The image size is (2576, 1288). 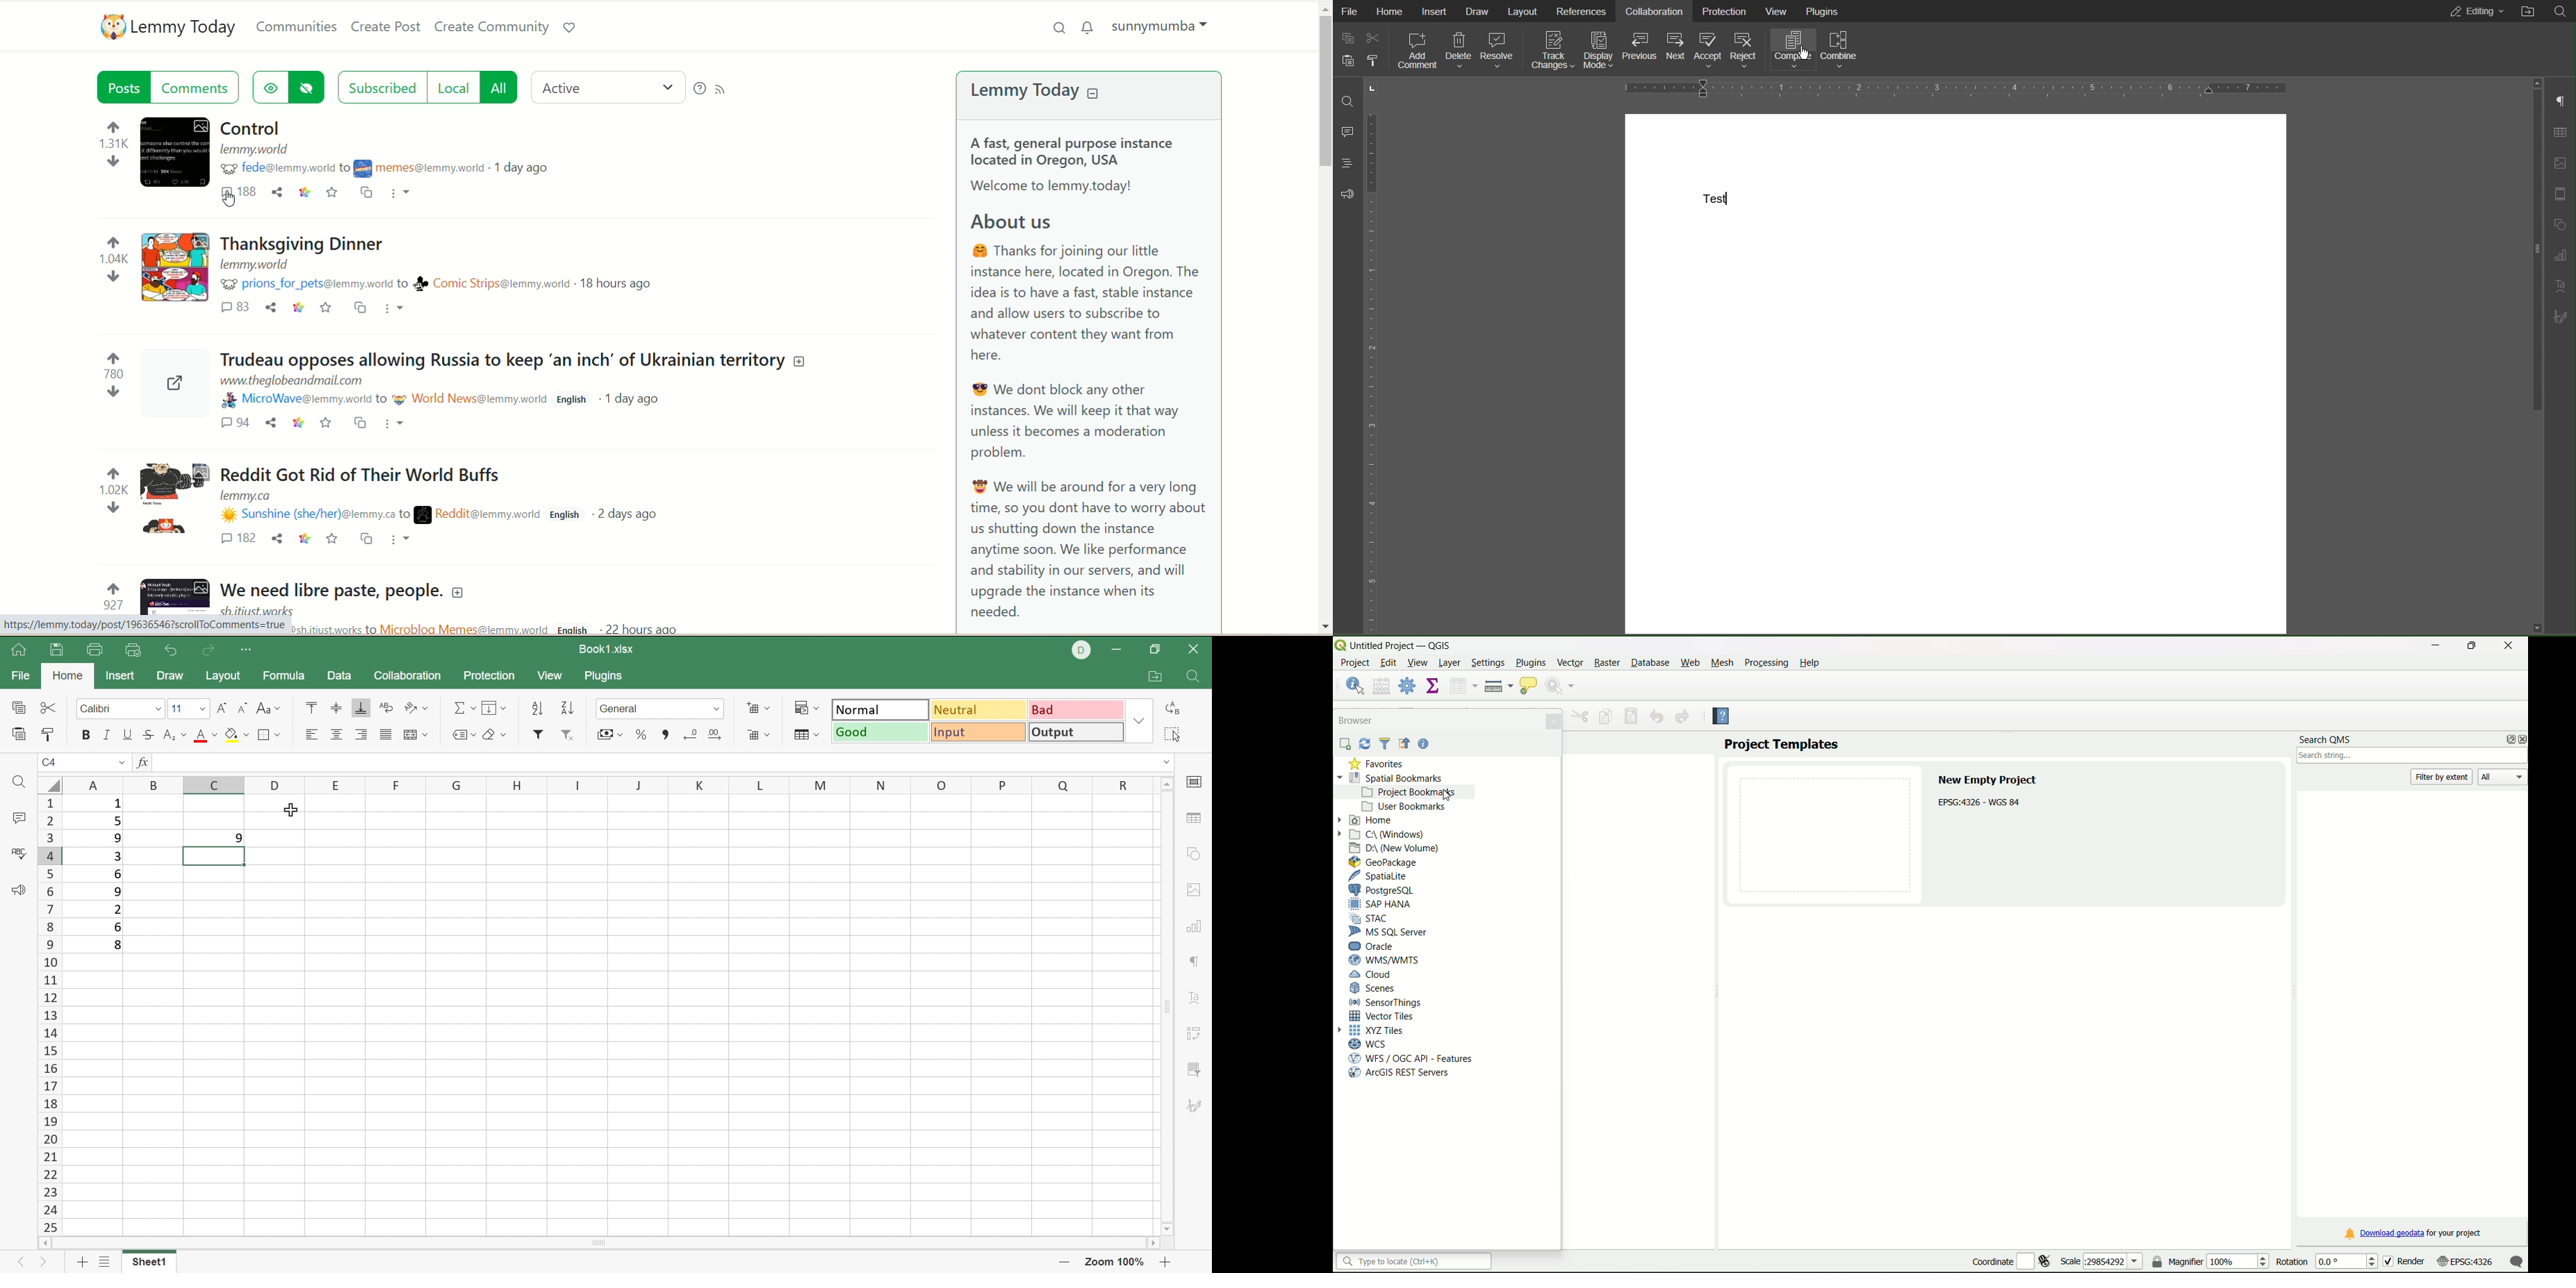 I want to click on cross post, so click(x=369, y=192).